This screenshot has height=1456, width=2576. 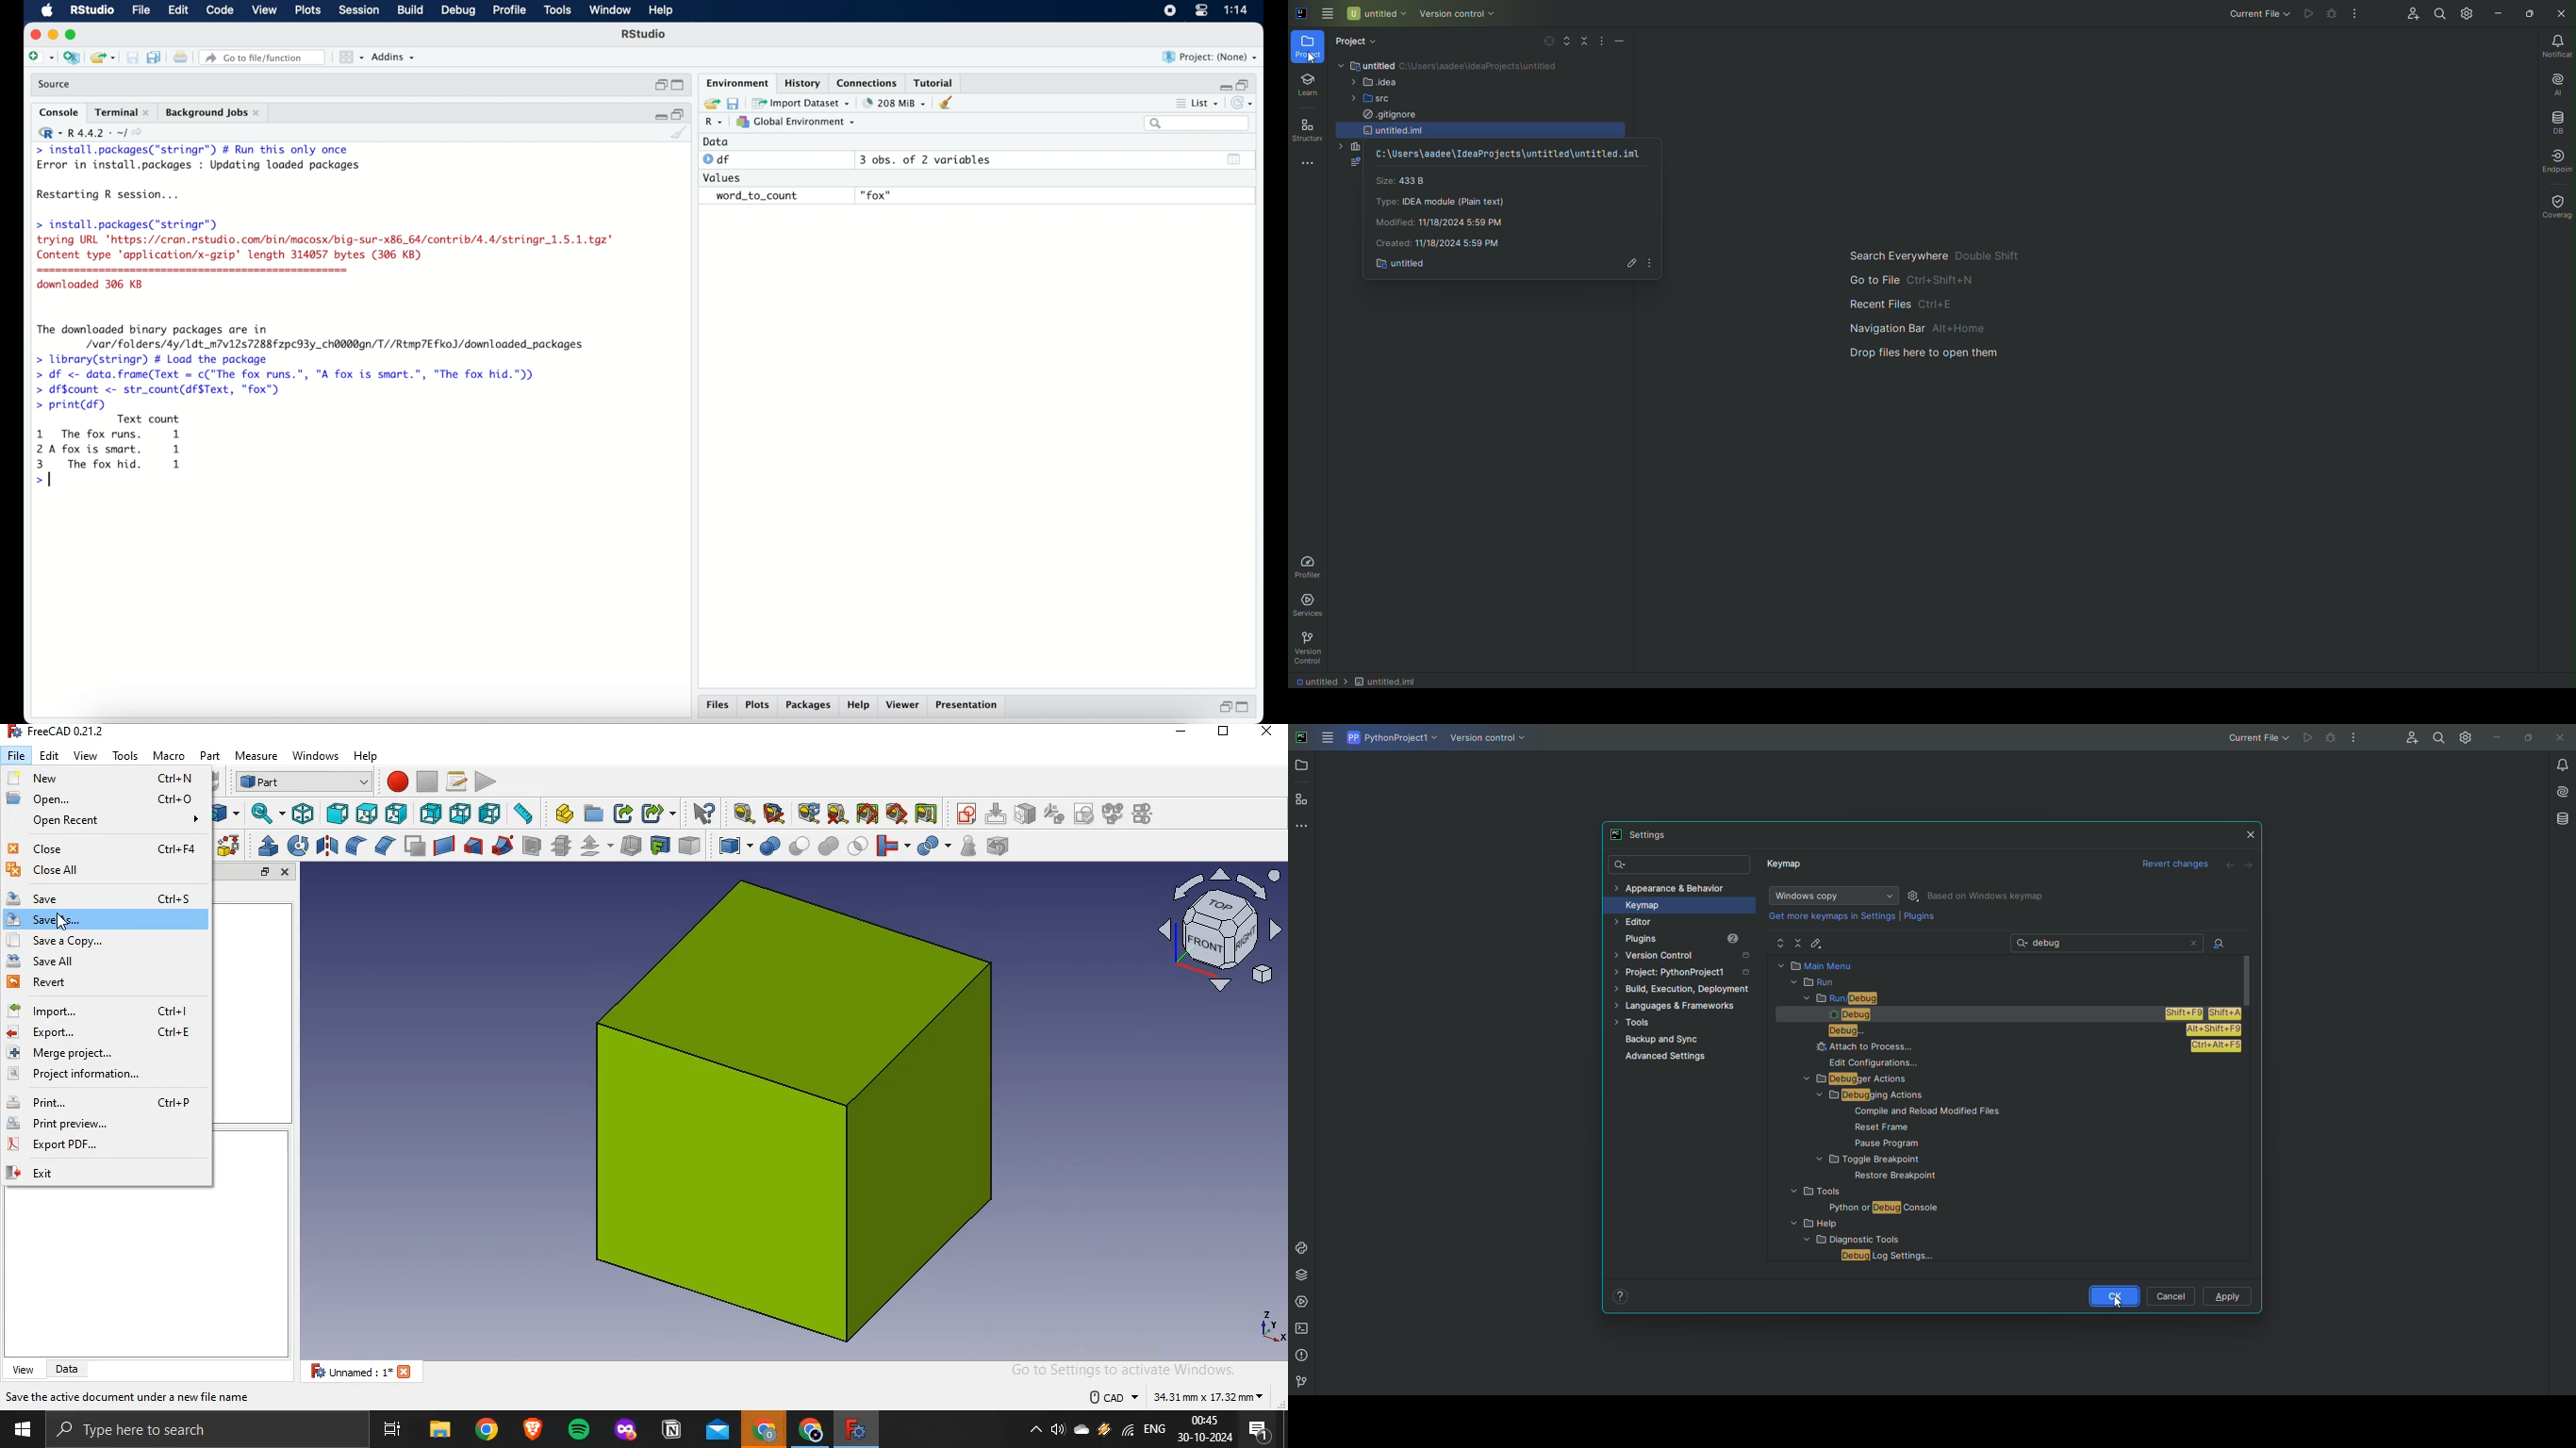 What do you see at coordinates (190, 1430) in the screenshot?
I see `type here to search` at bounding box center [190, 1430].